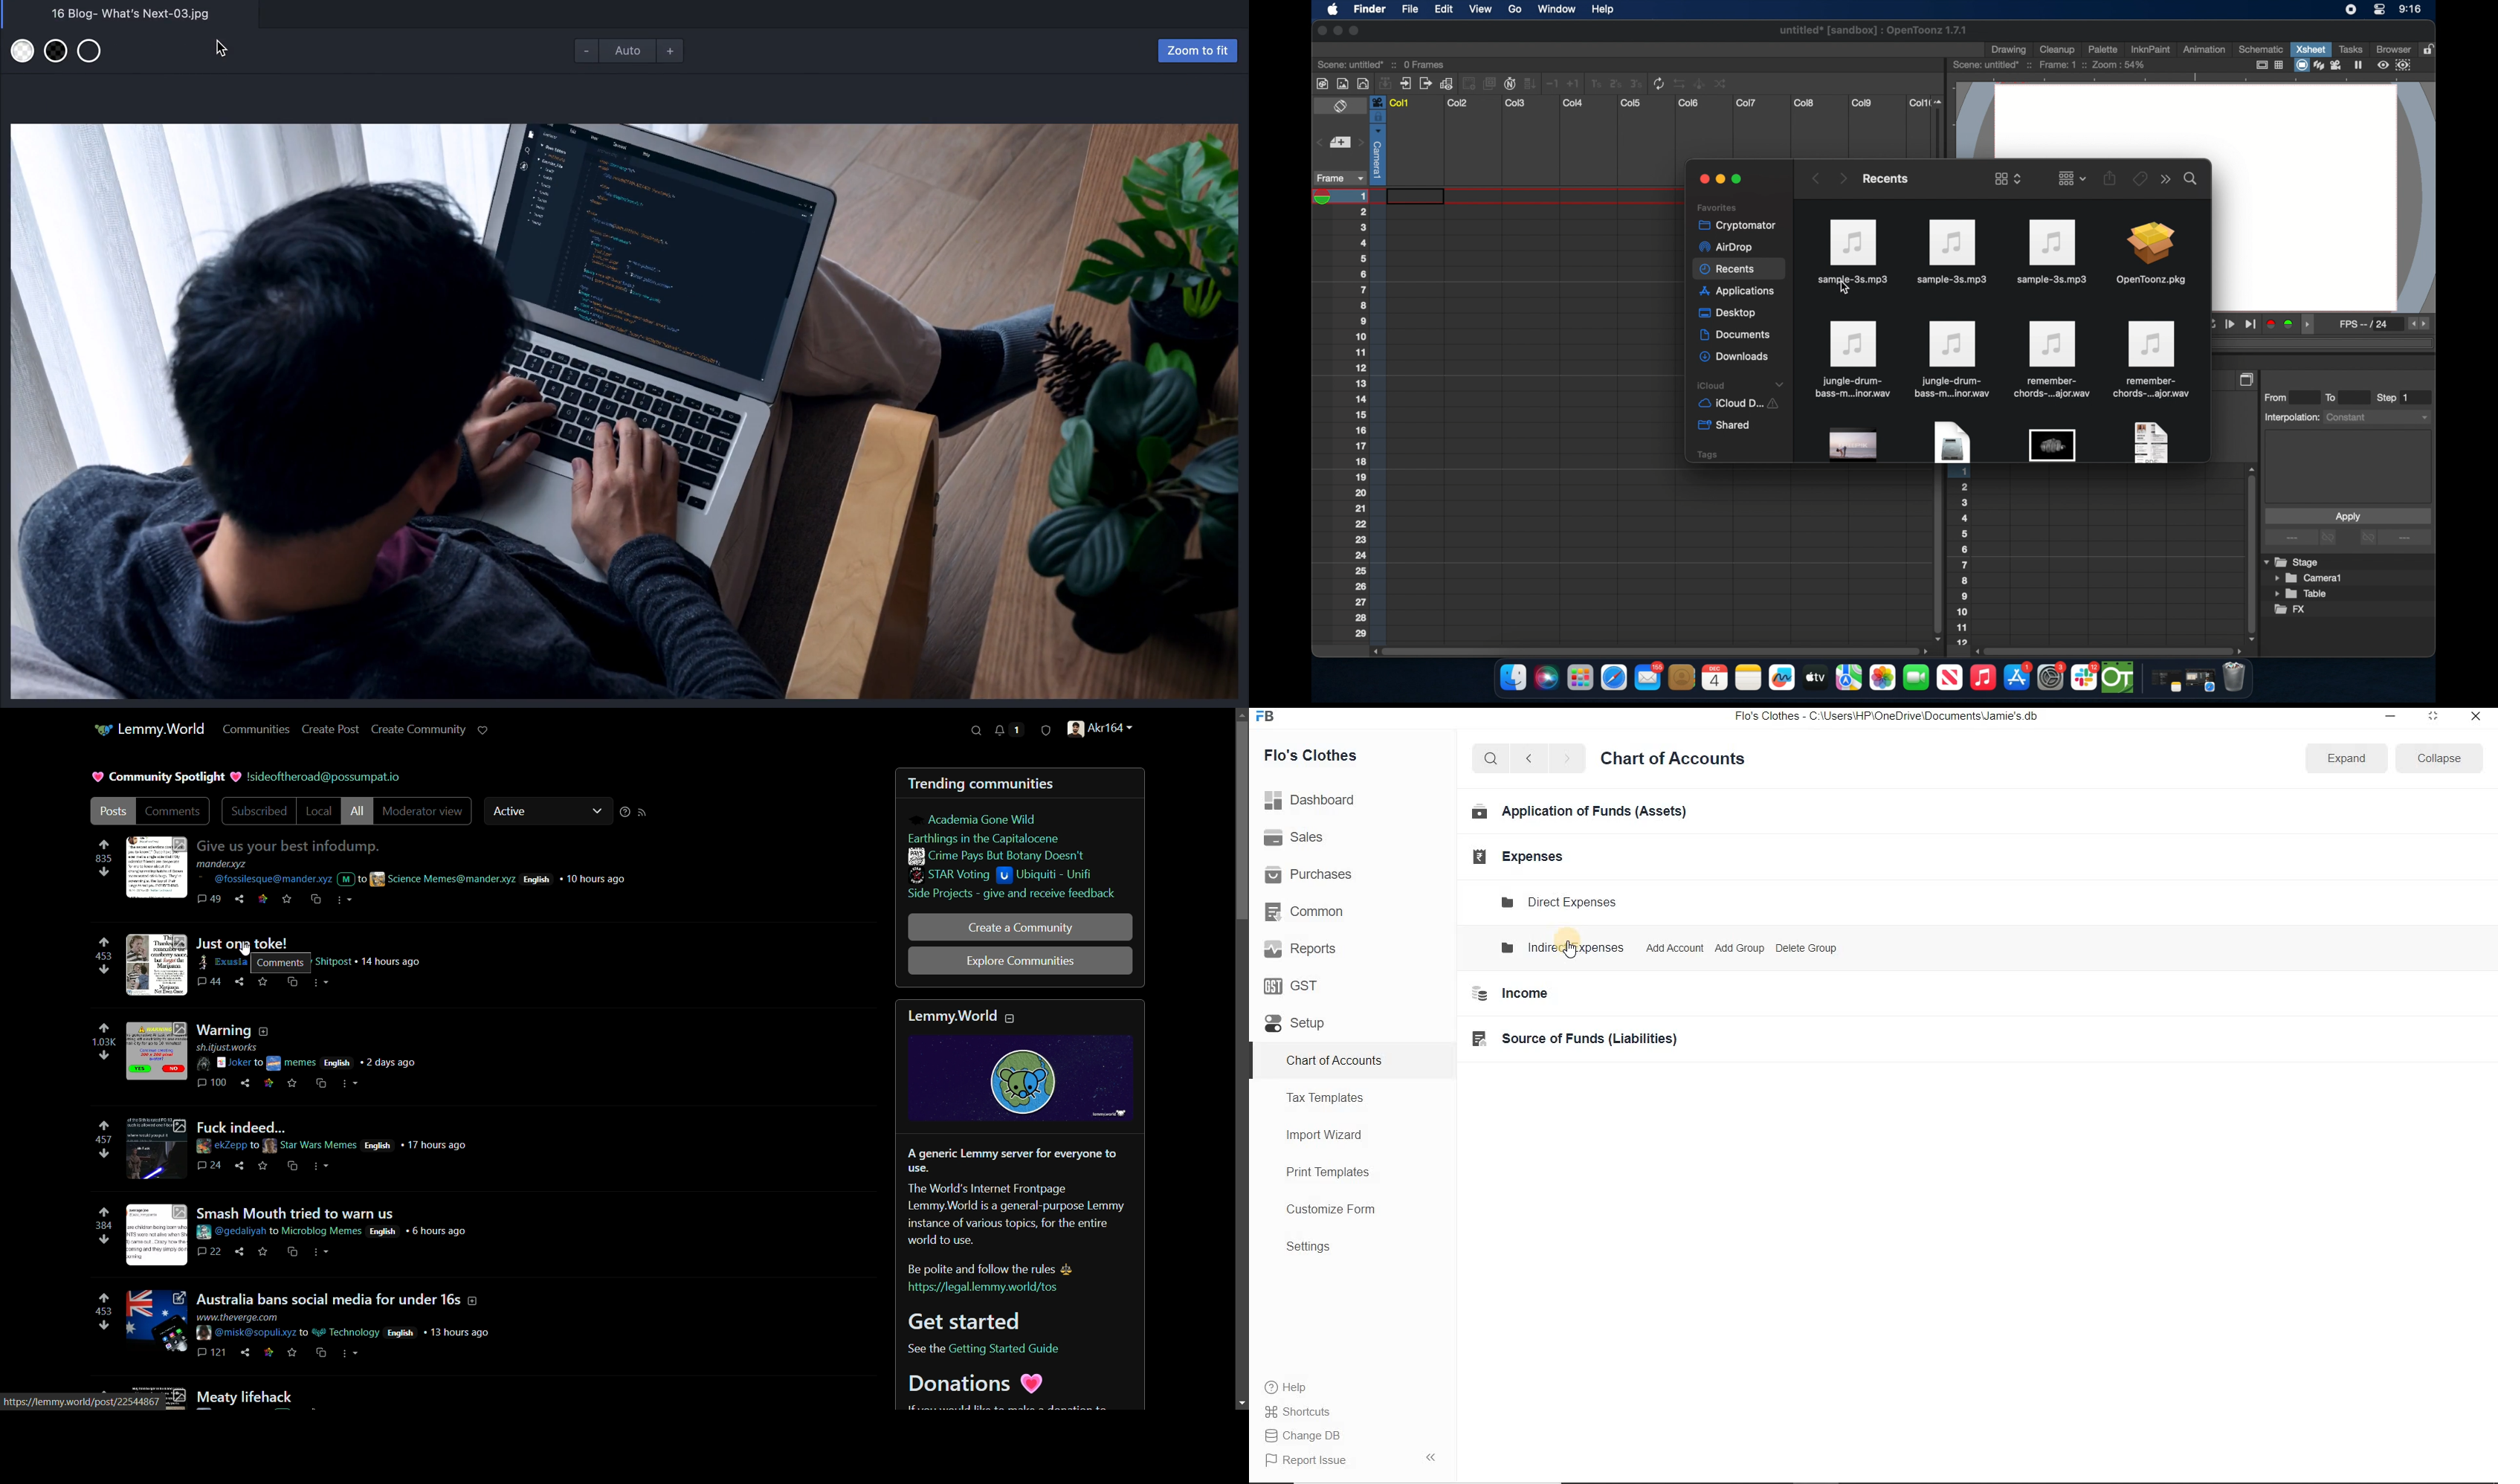 Image resolution: width=2520 pixels, height=1484 pixels. What do you see at coordinates (1328, 1173) in the screenshot?
I see `Print Templates` at bounding box center [1328, 1173].